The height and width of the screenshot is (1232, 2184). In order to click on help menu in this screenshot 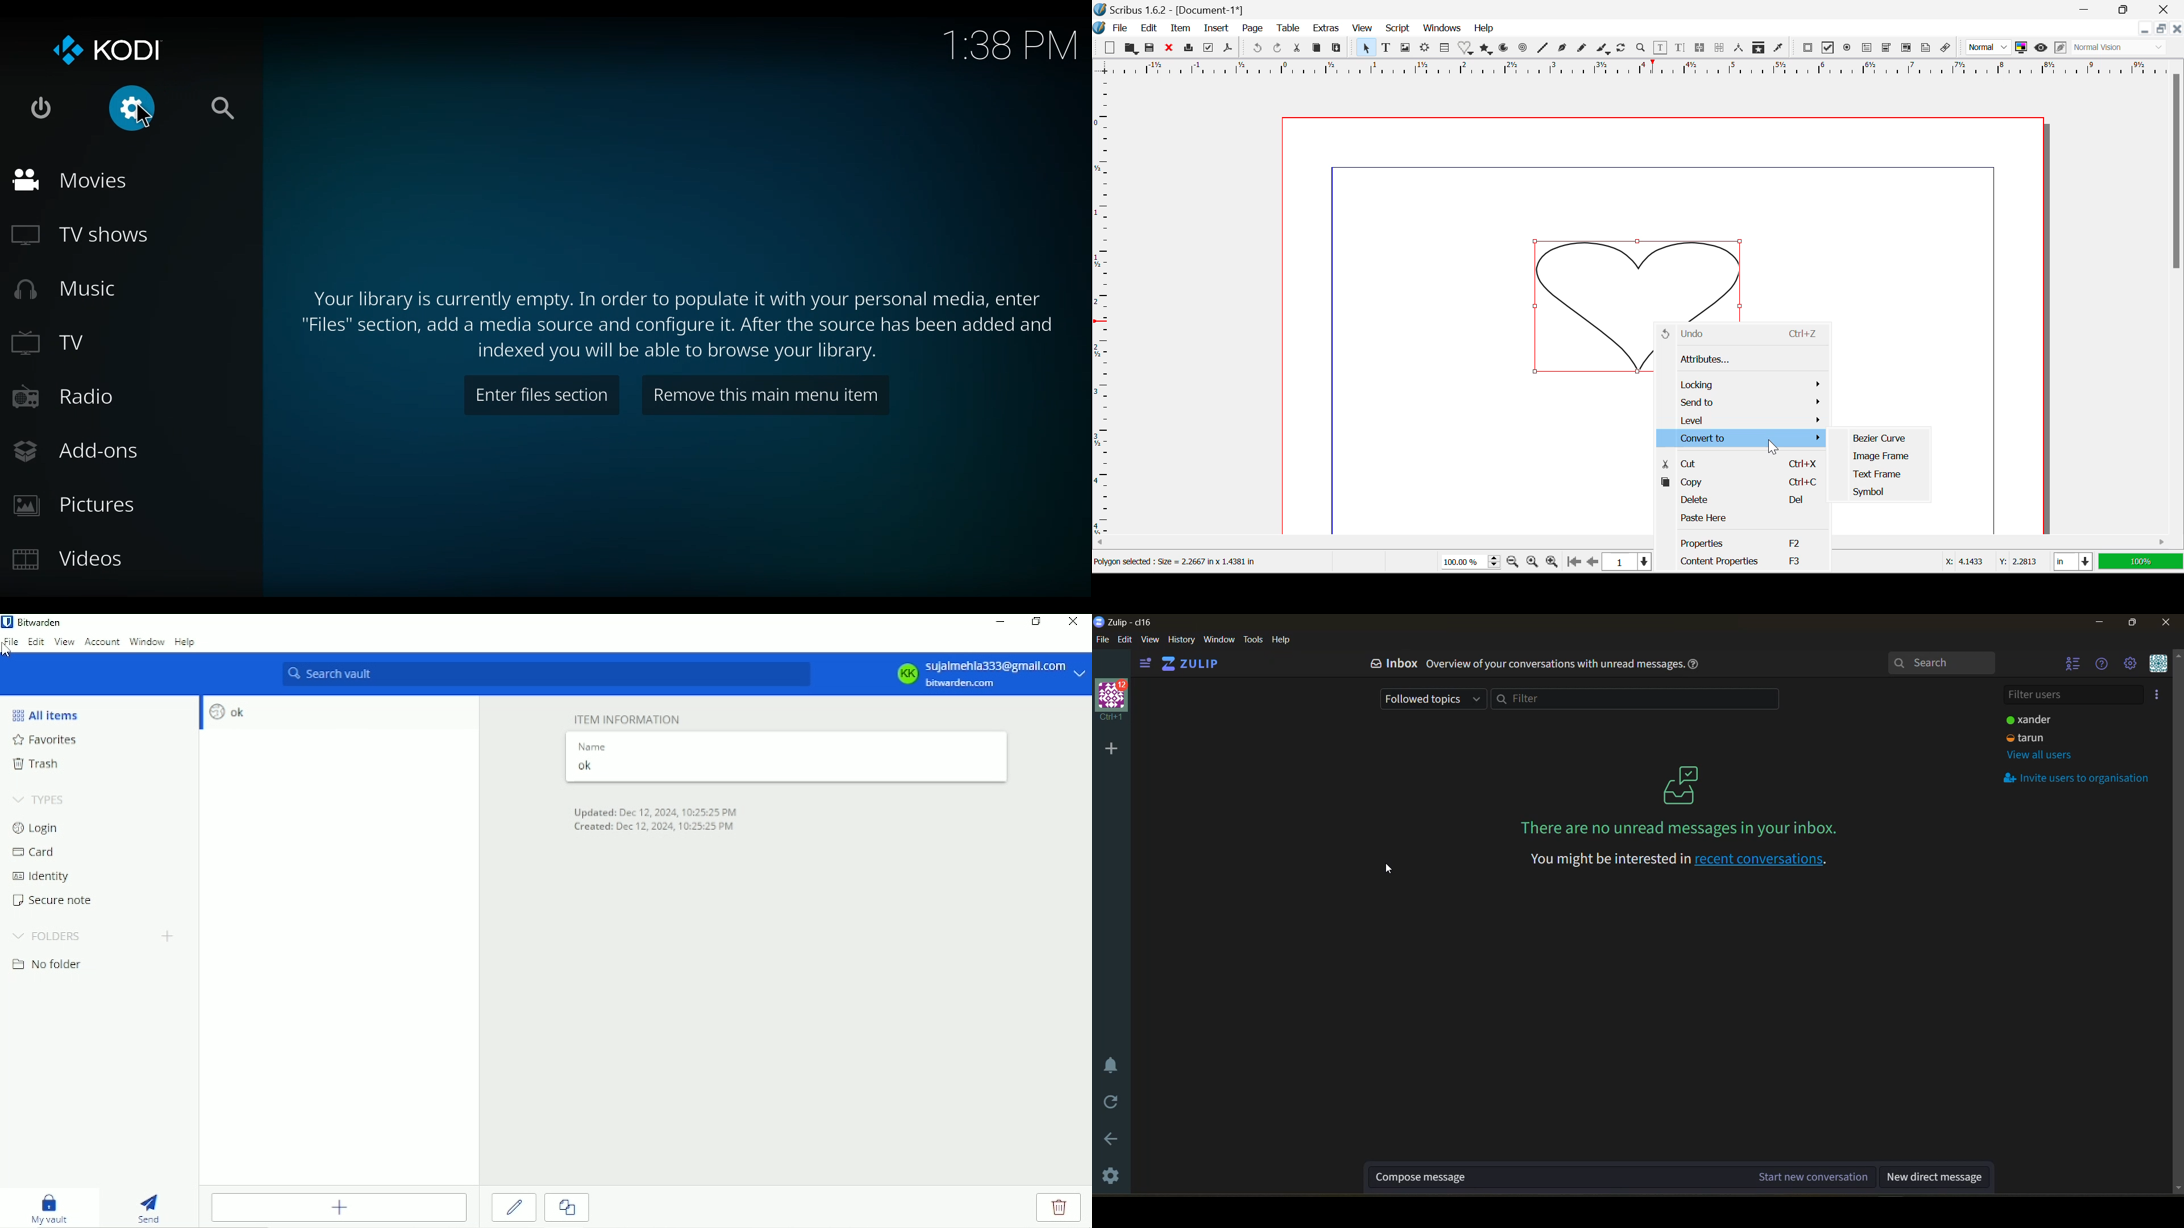, I will do `click(2102, 665)`.